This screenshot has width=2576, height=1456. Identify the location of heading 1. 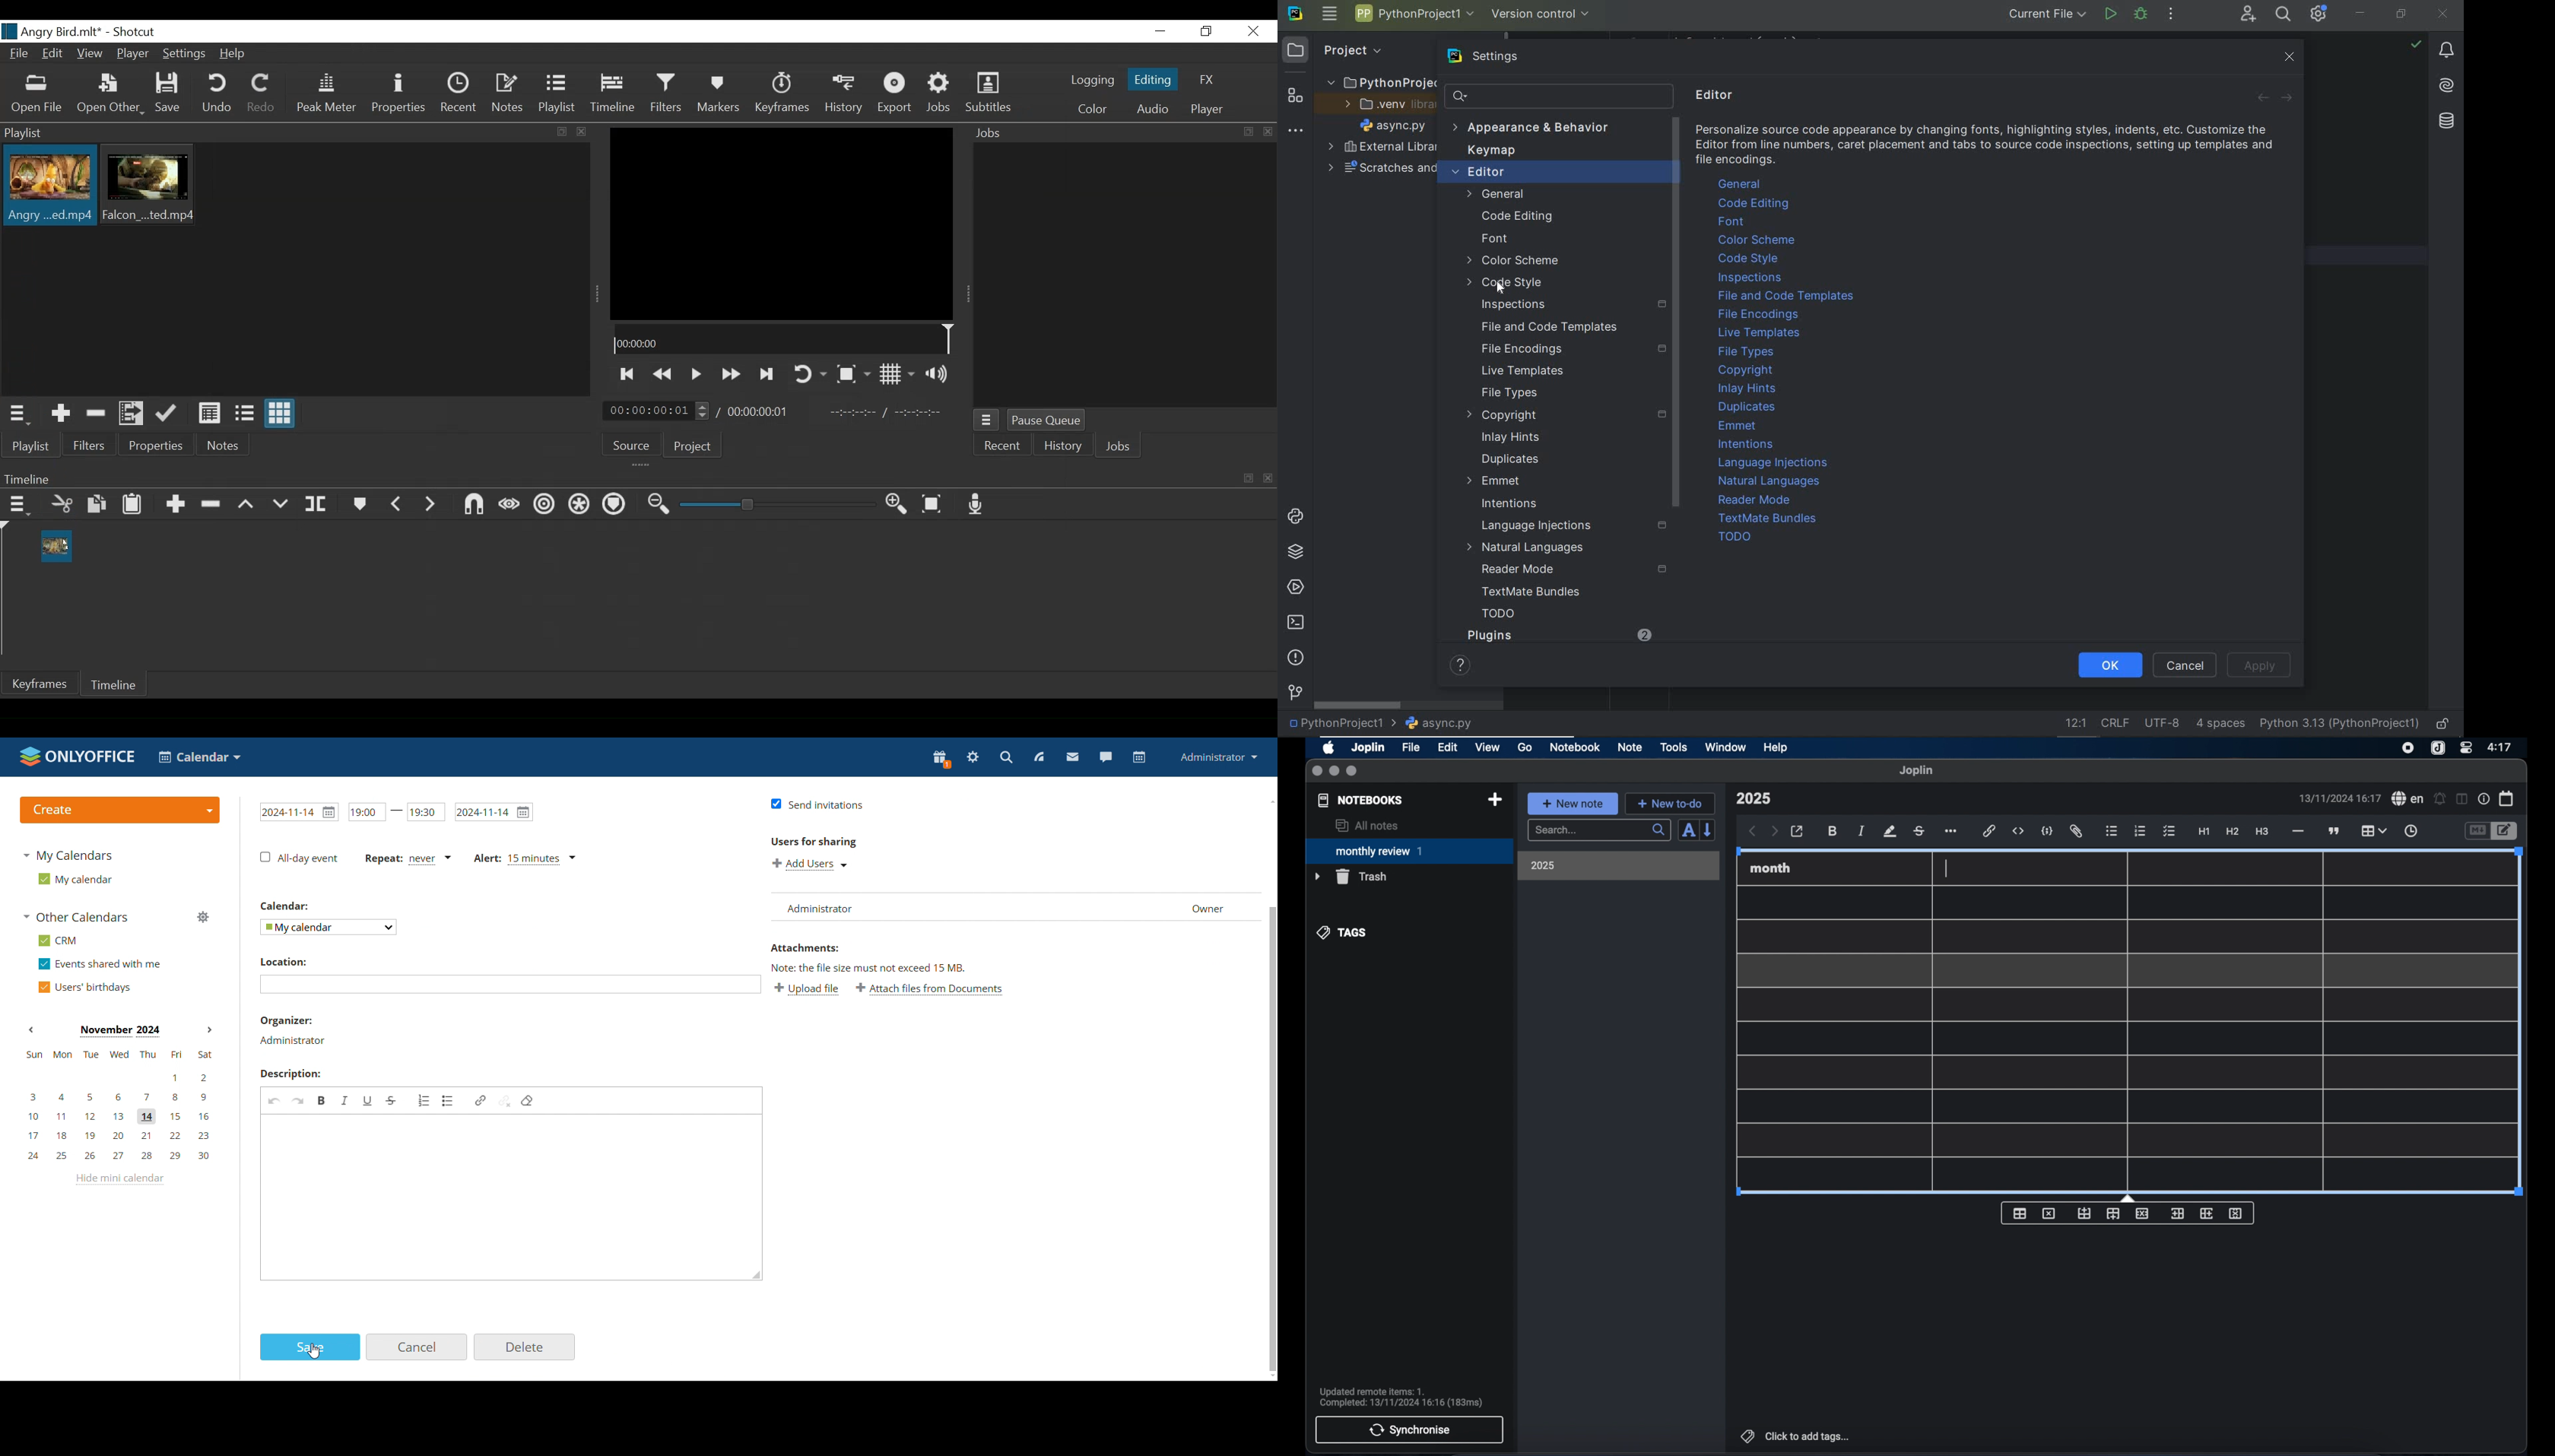
(2204, 832).